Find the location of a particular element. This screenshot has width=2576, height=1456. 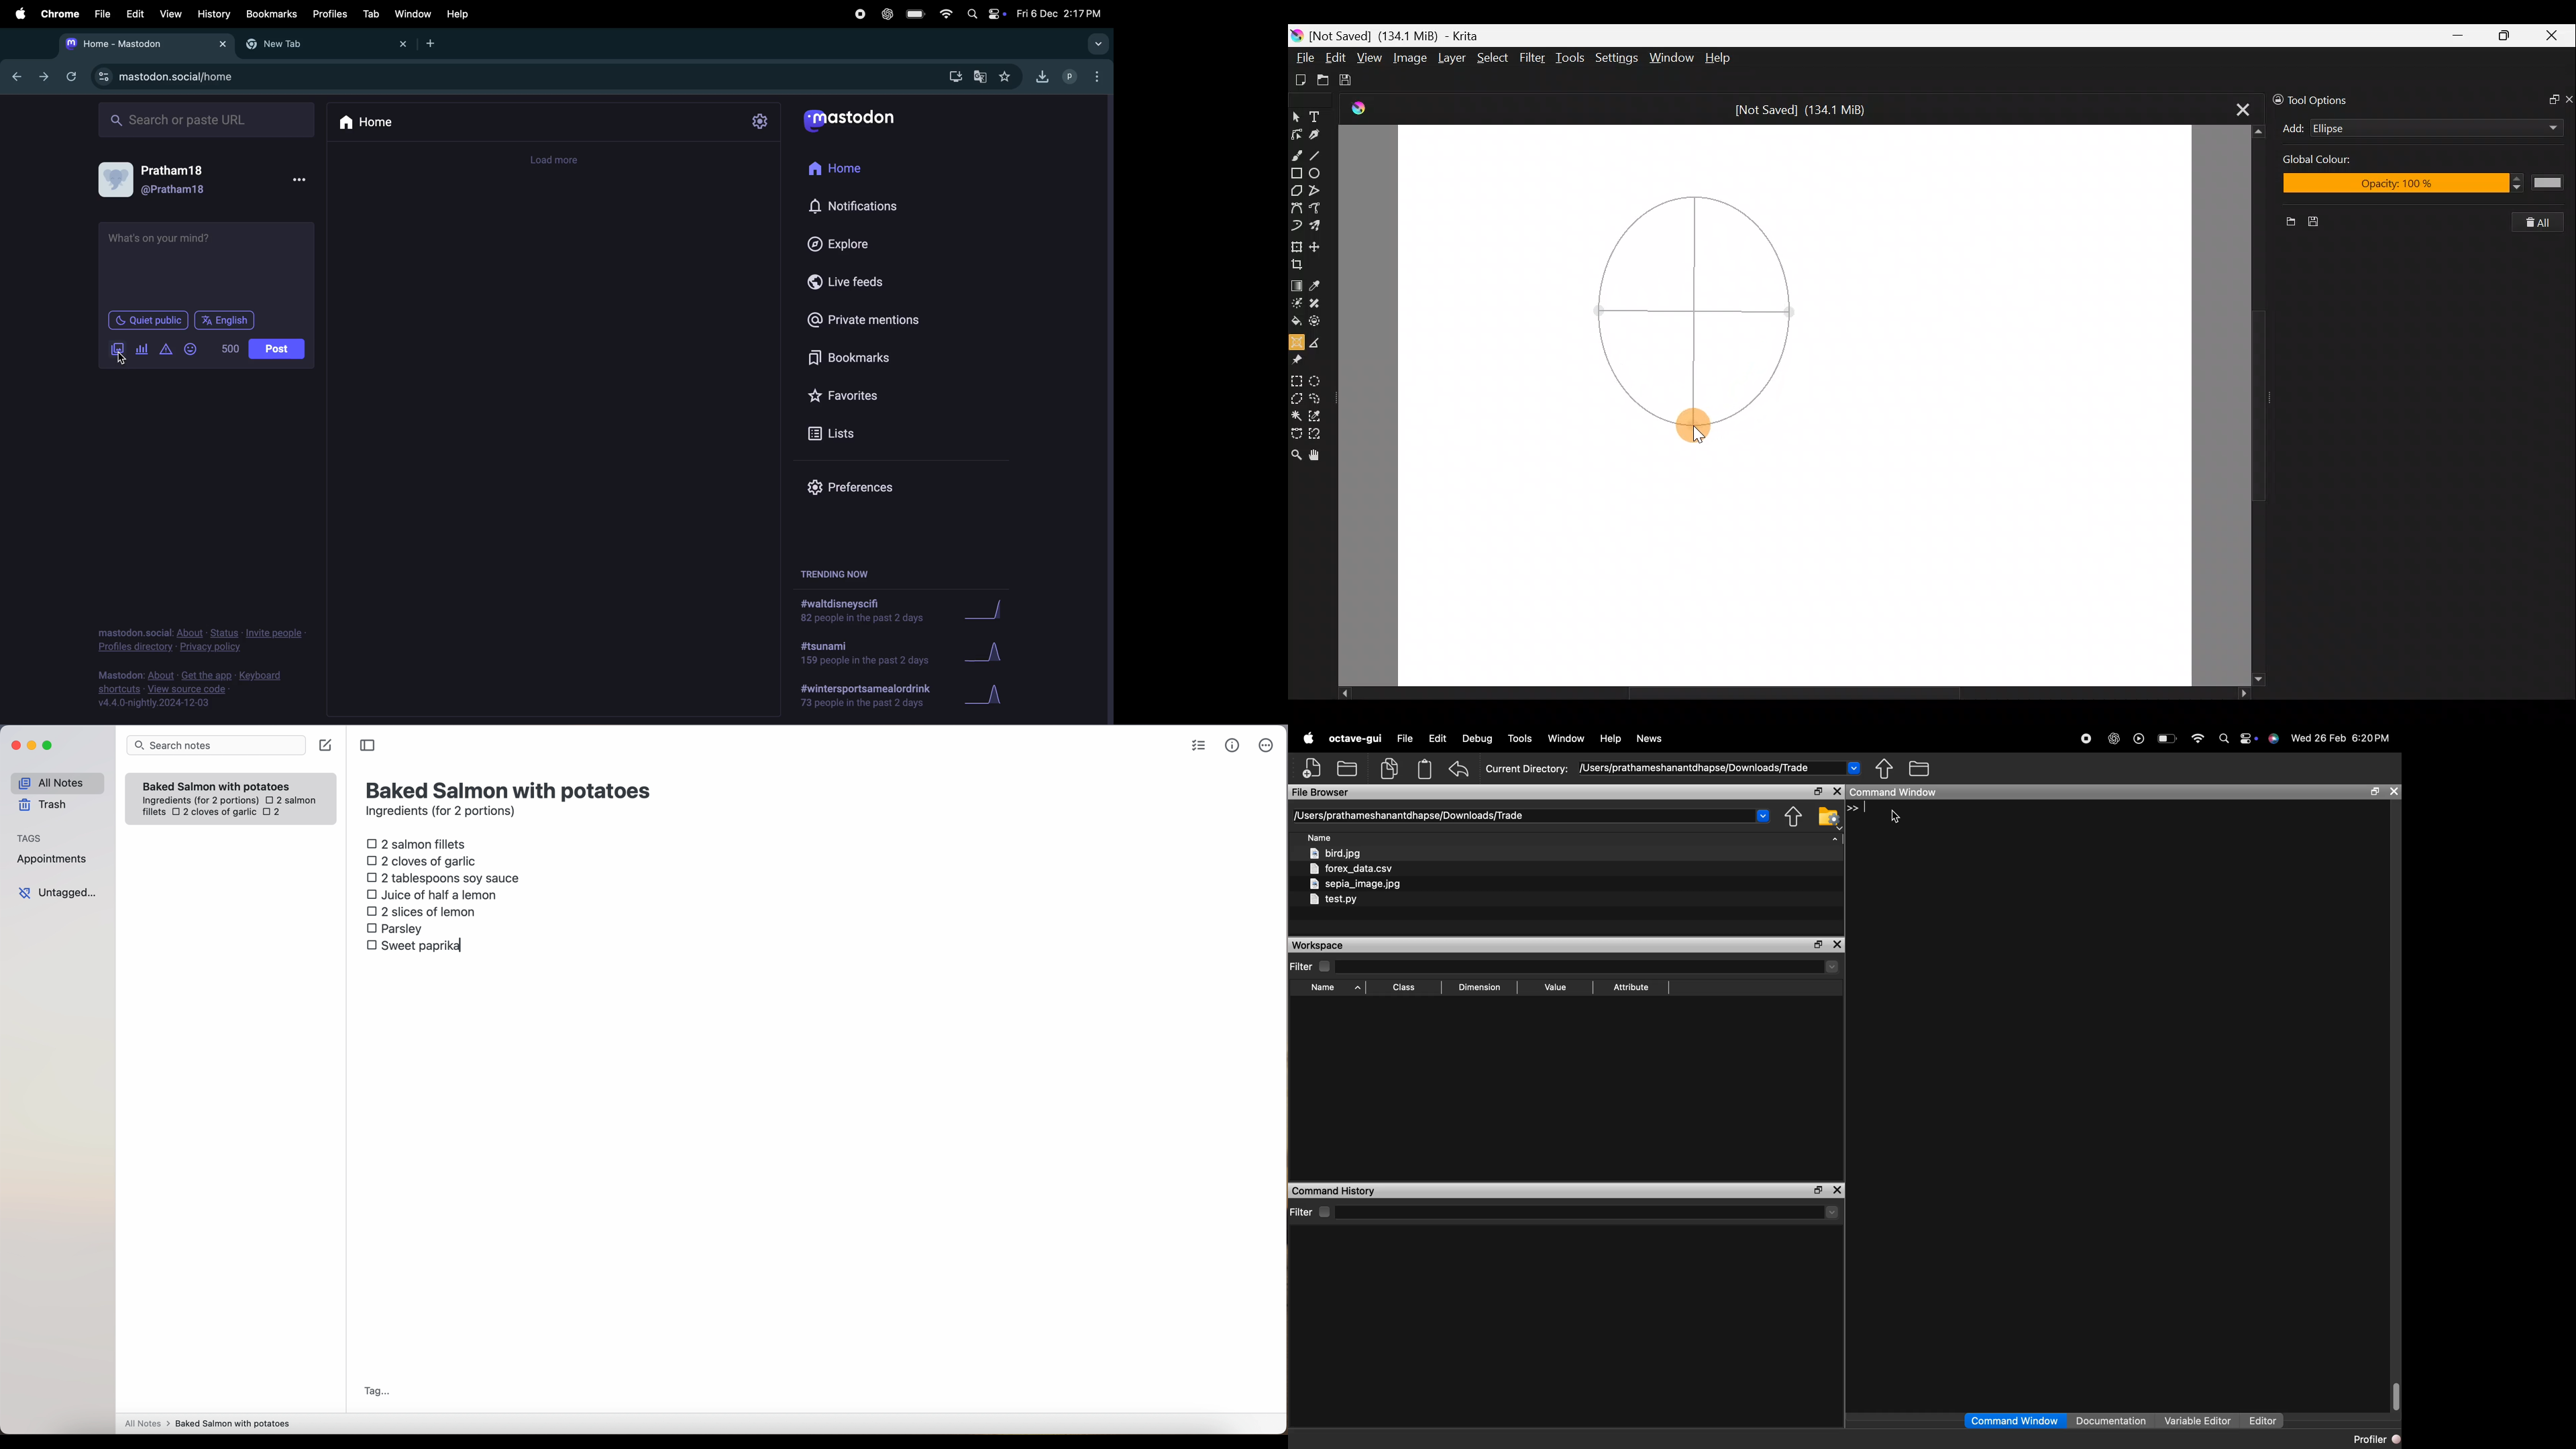

clipboard is located at coordinates (1425, 769).